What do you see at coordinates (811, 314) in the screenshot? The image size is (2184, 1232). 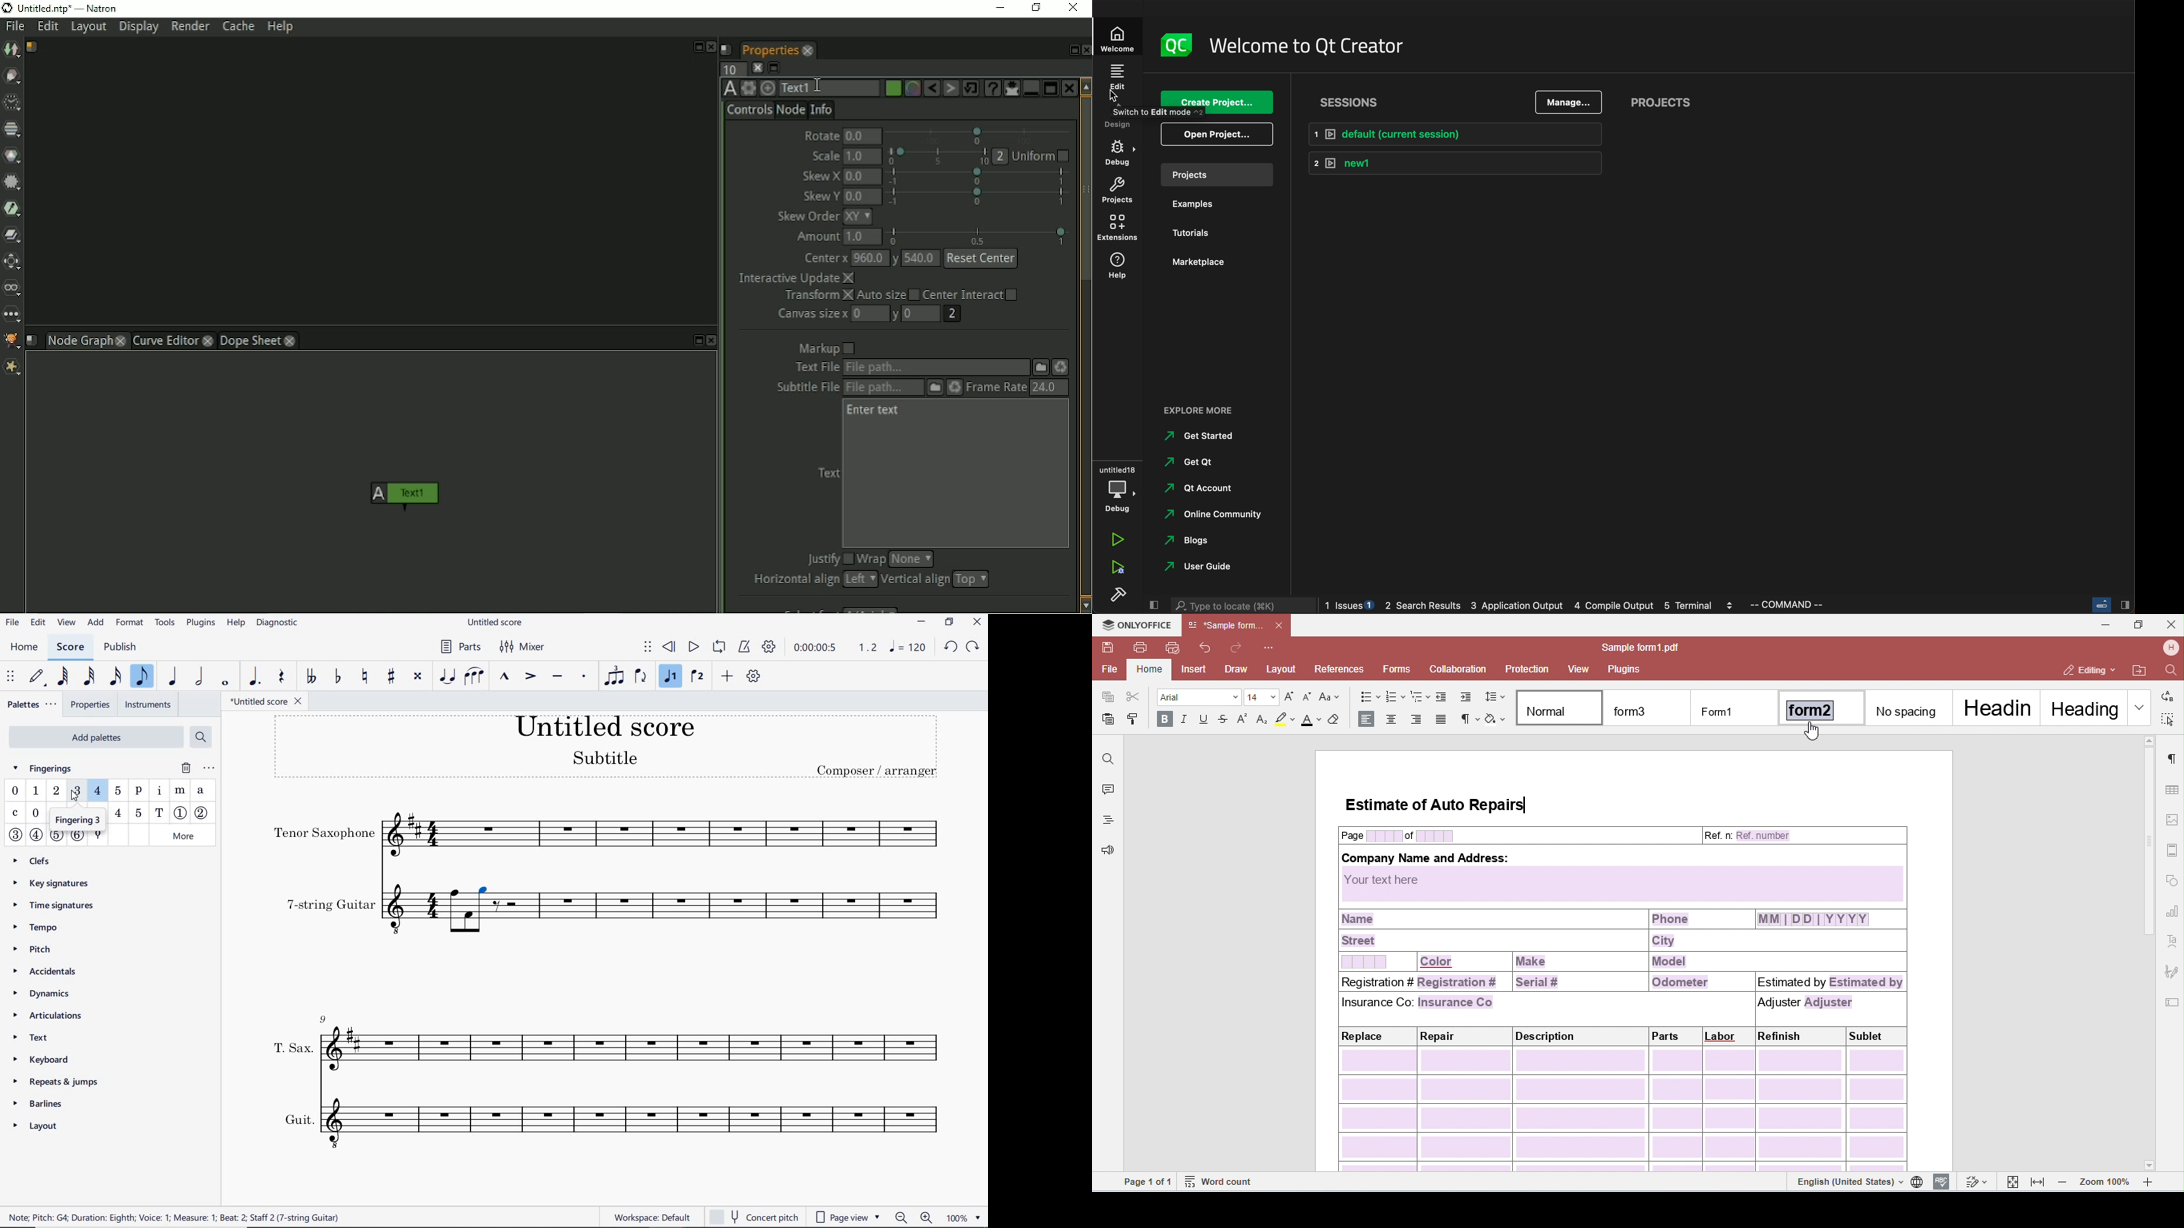 I see `Canvas size` at bounding box center [811, 314].